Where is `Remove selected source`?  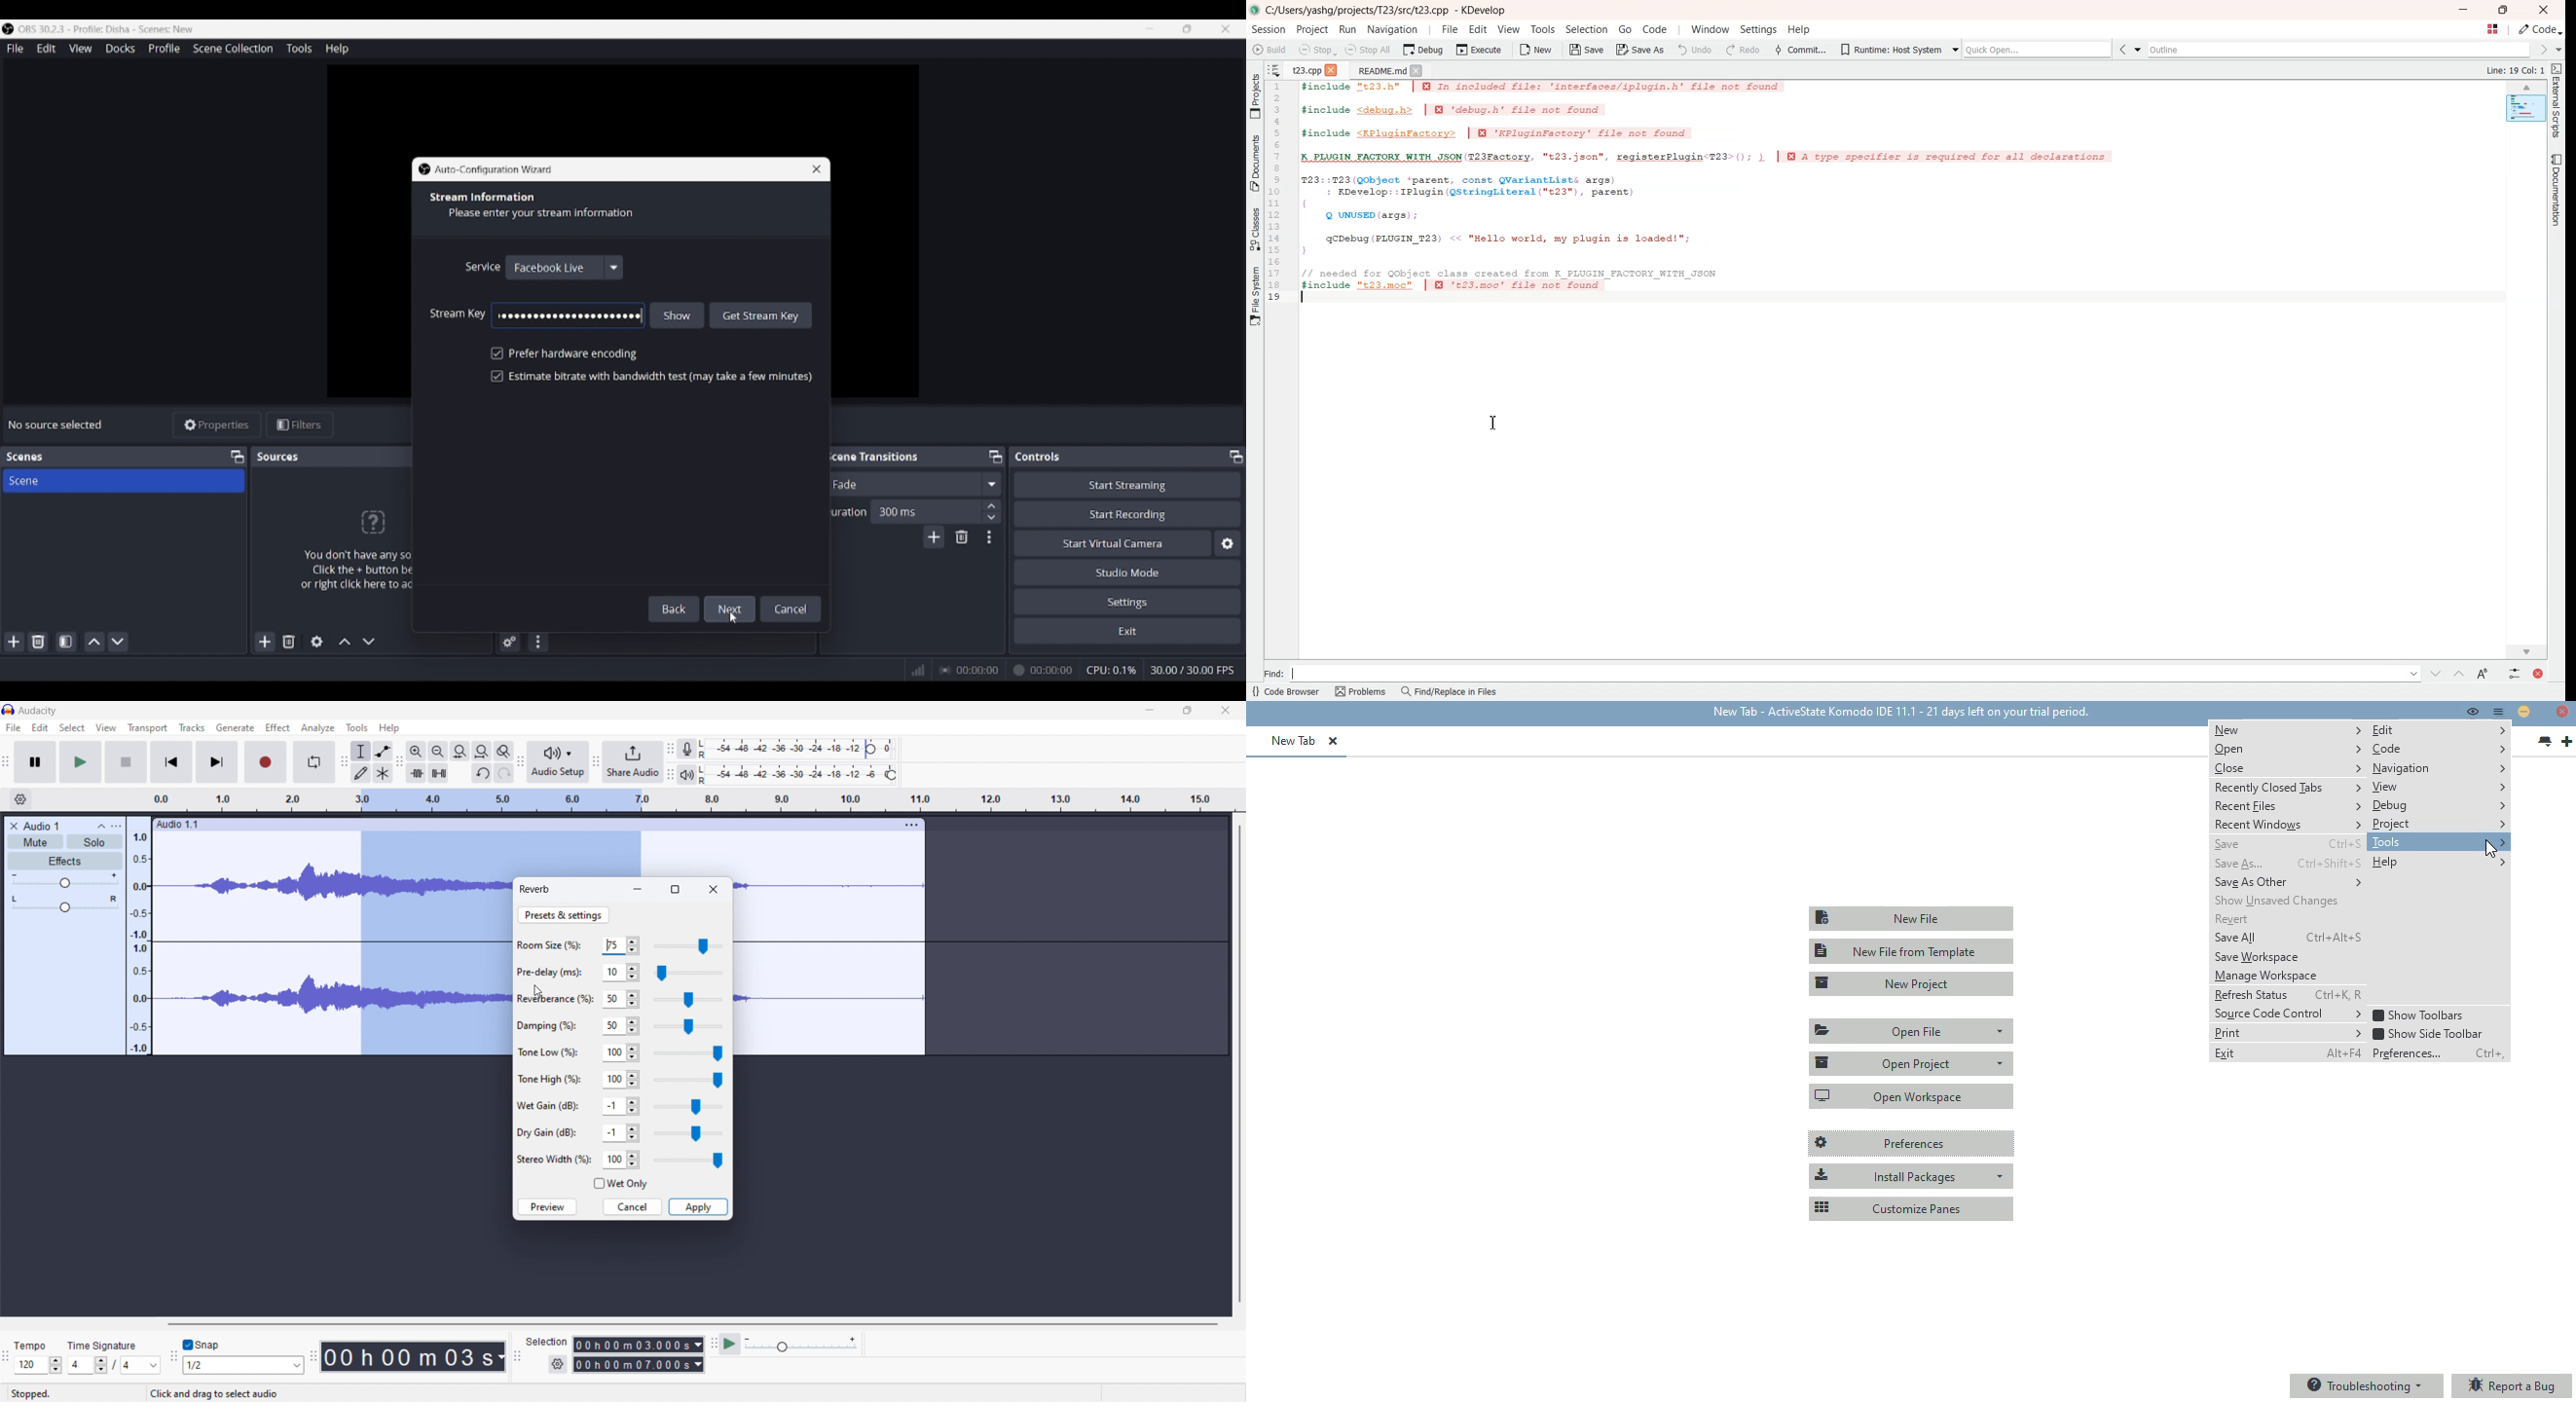
Remove selected source is located at coordinates (289, 641).